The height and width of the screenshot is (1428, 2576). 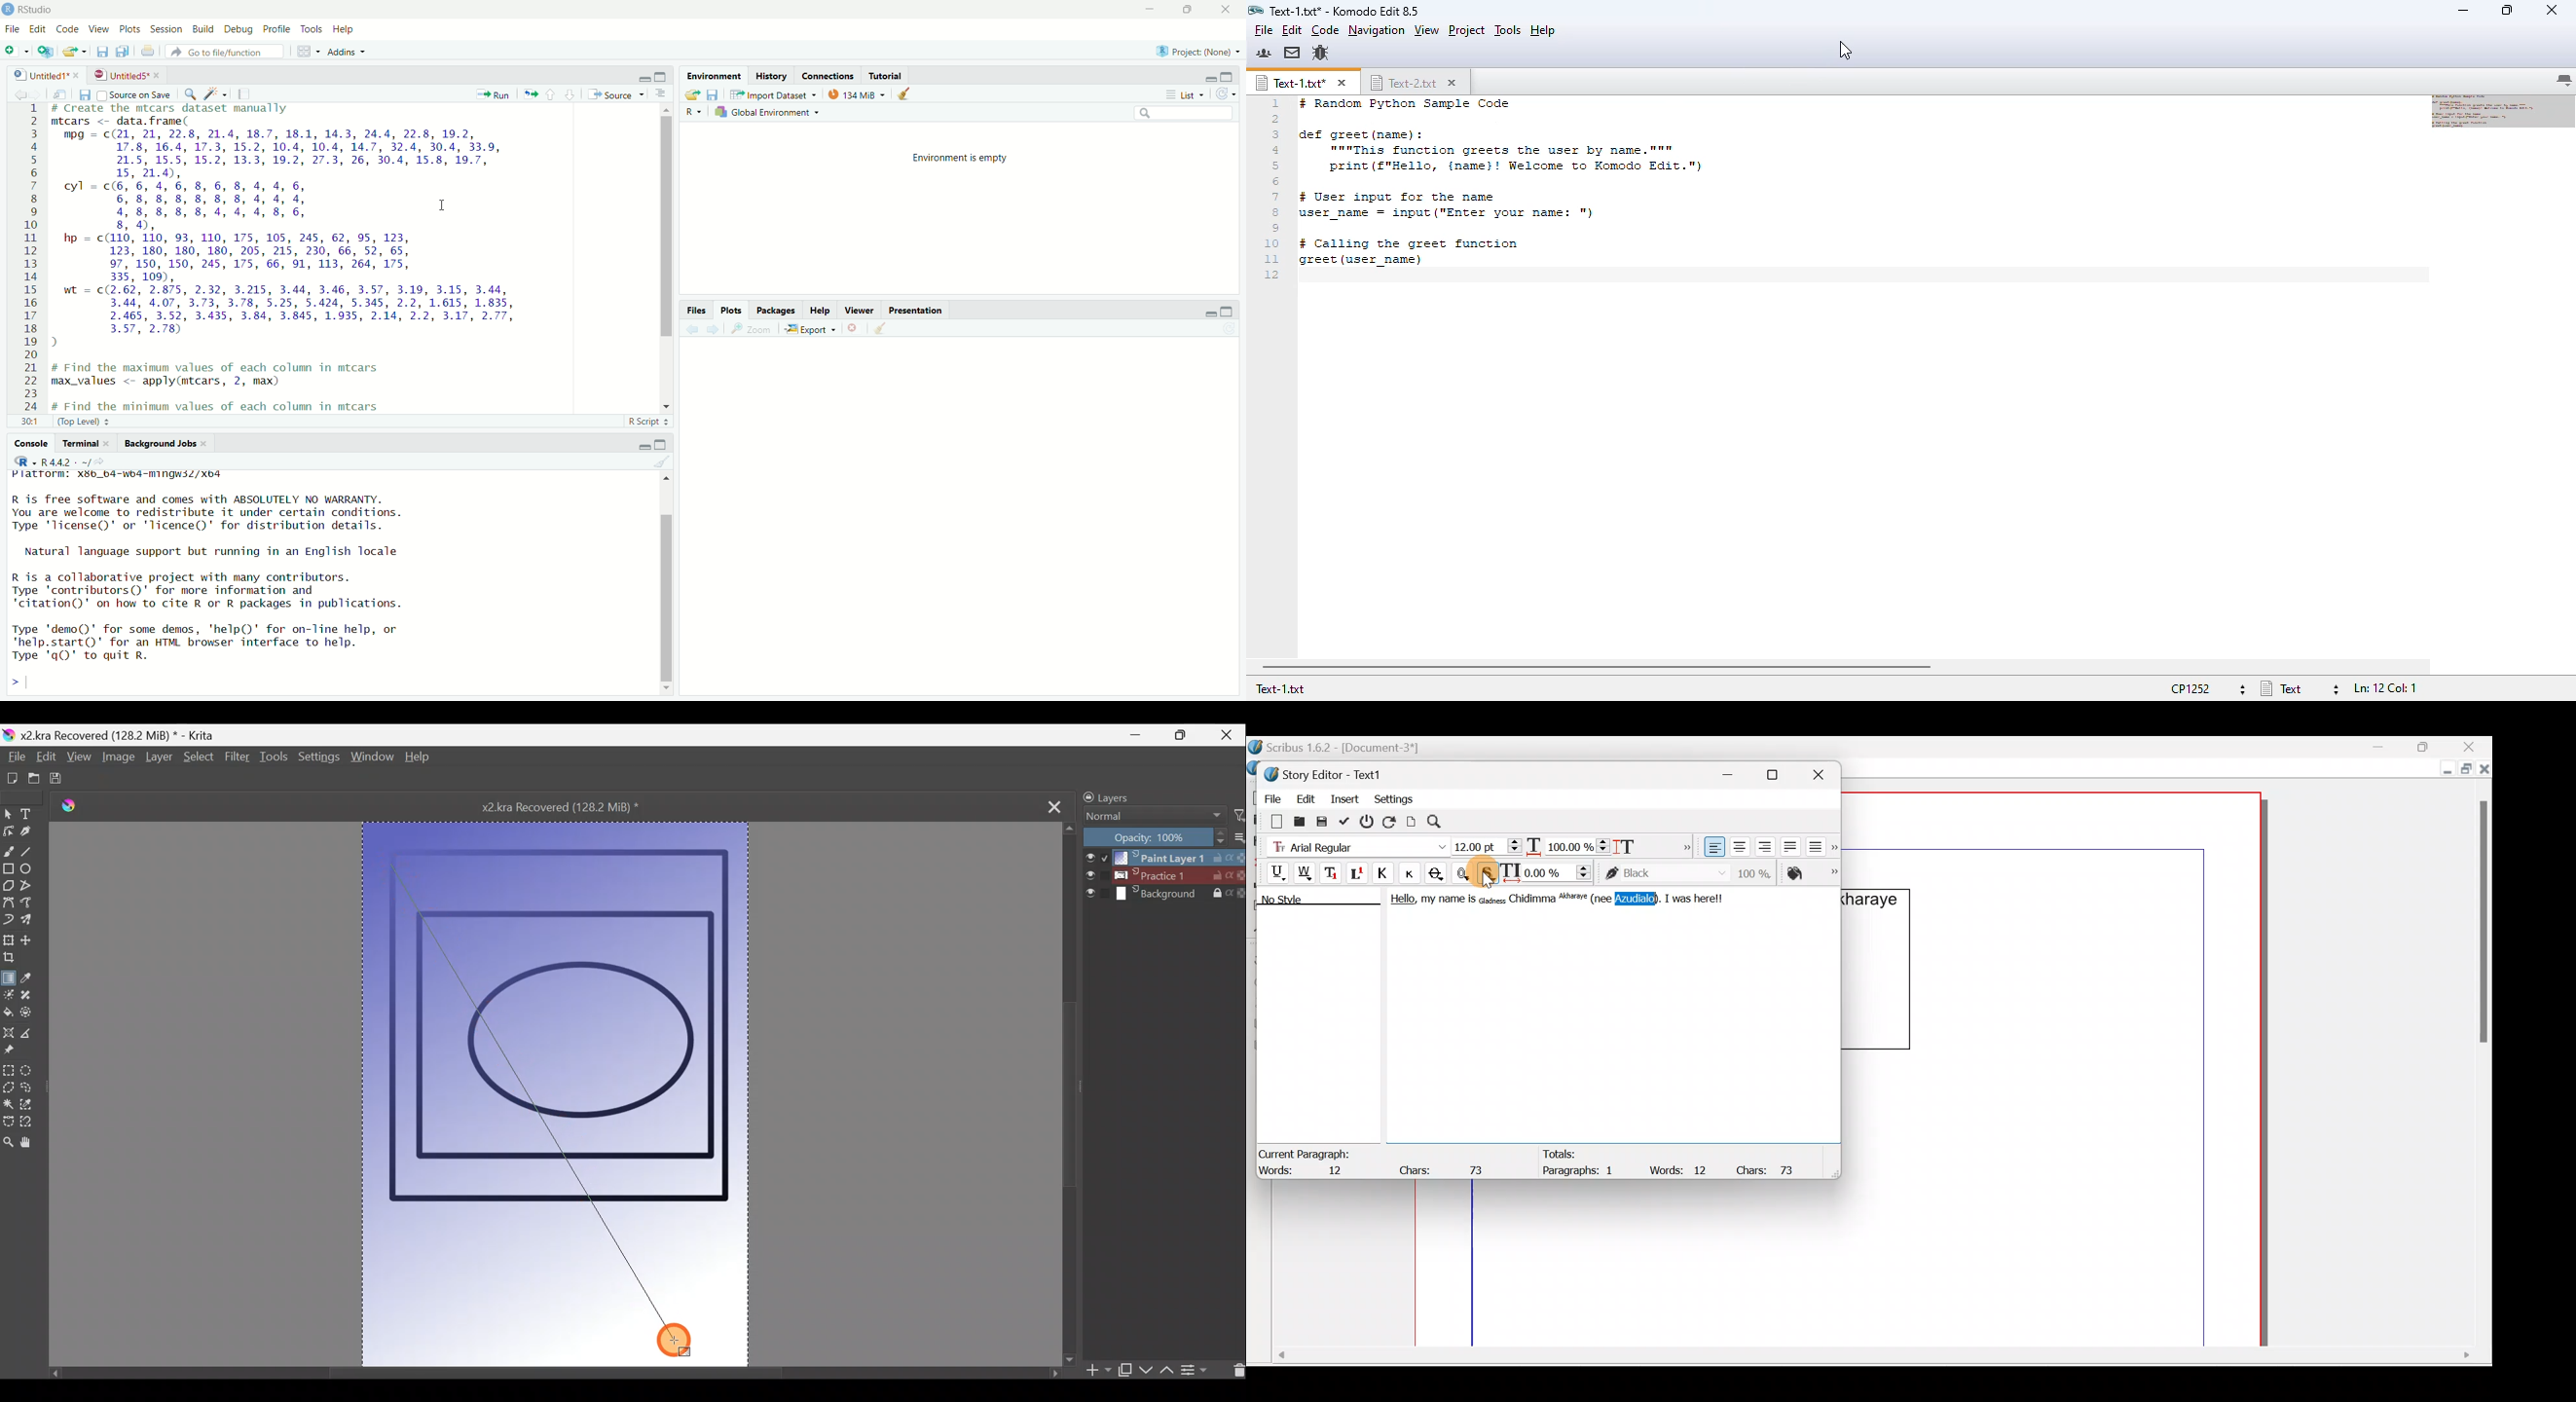 What do you see at coordinates (1341, 83) in the screenshot?
I see `close tab` at bounding box center [1341, 83].